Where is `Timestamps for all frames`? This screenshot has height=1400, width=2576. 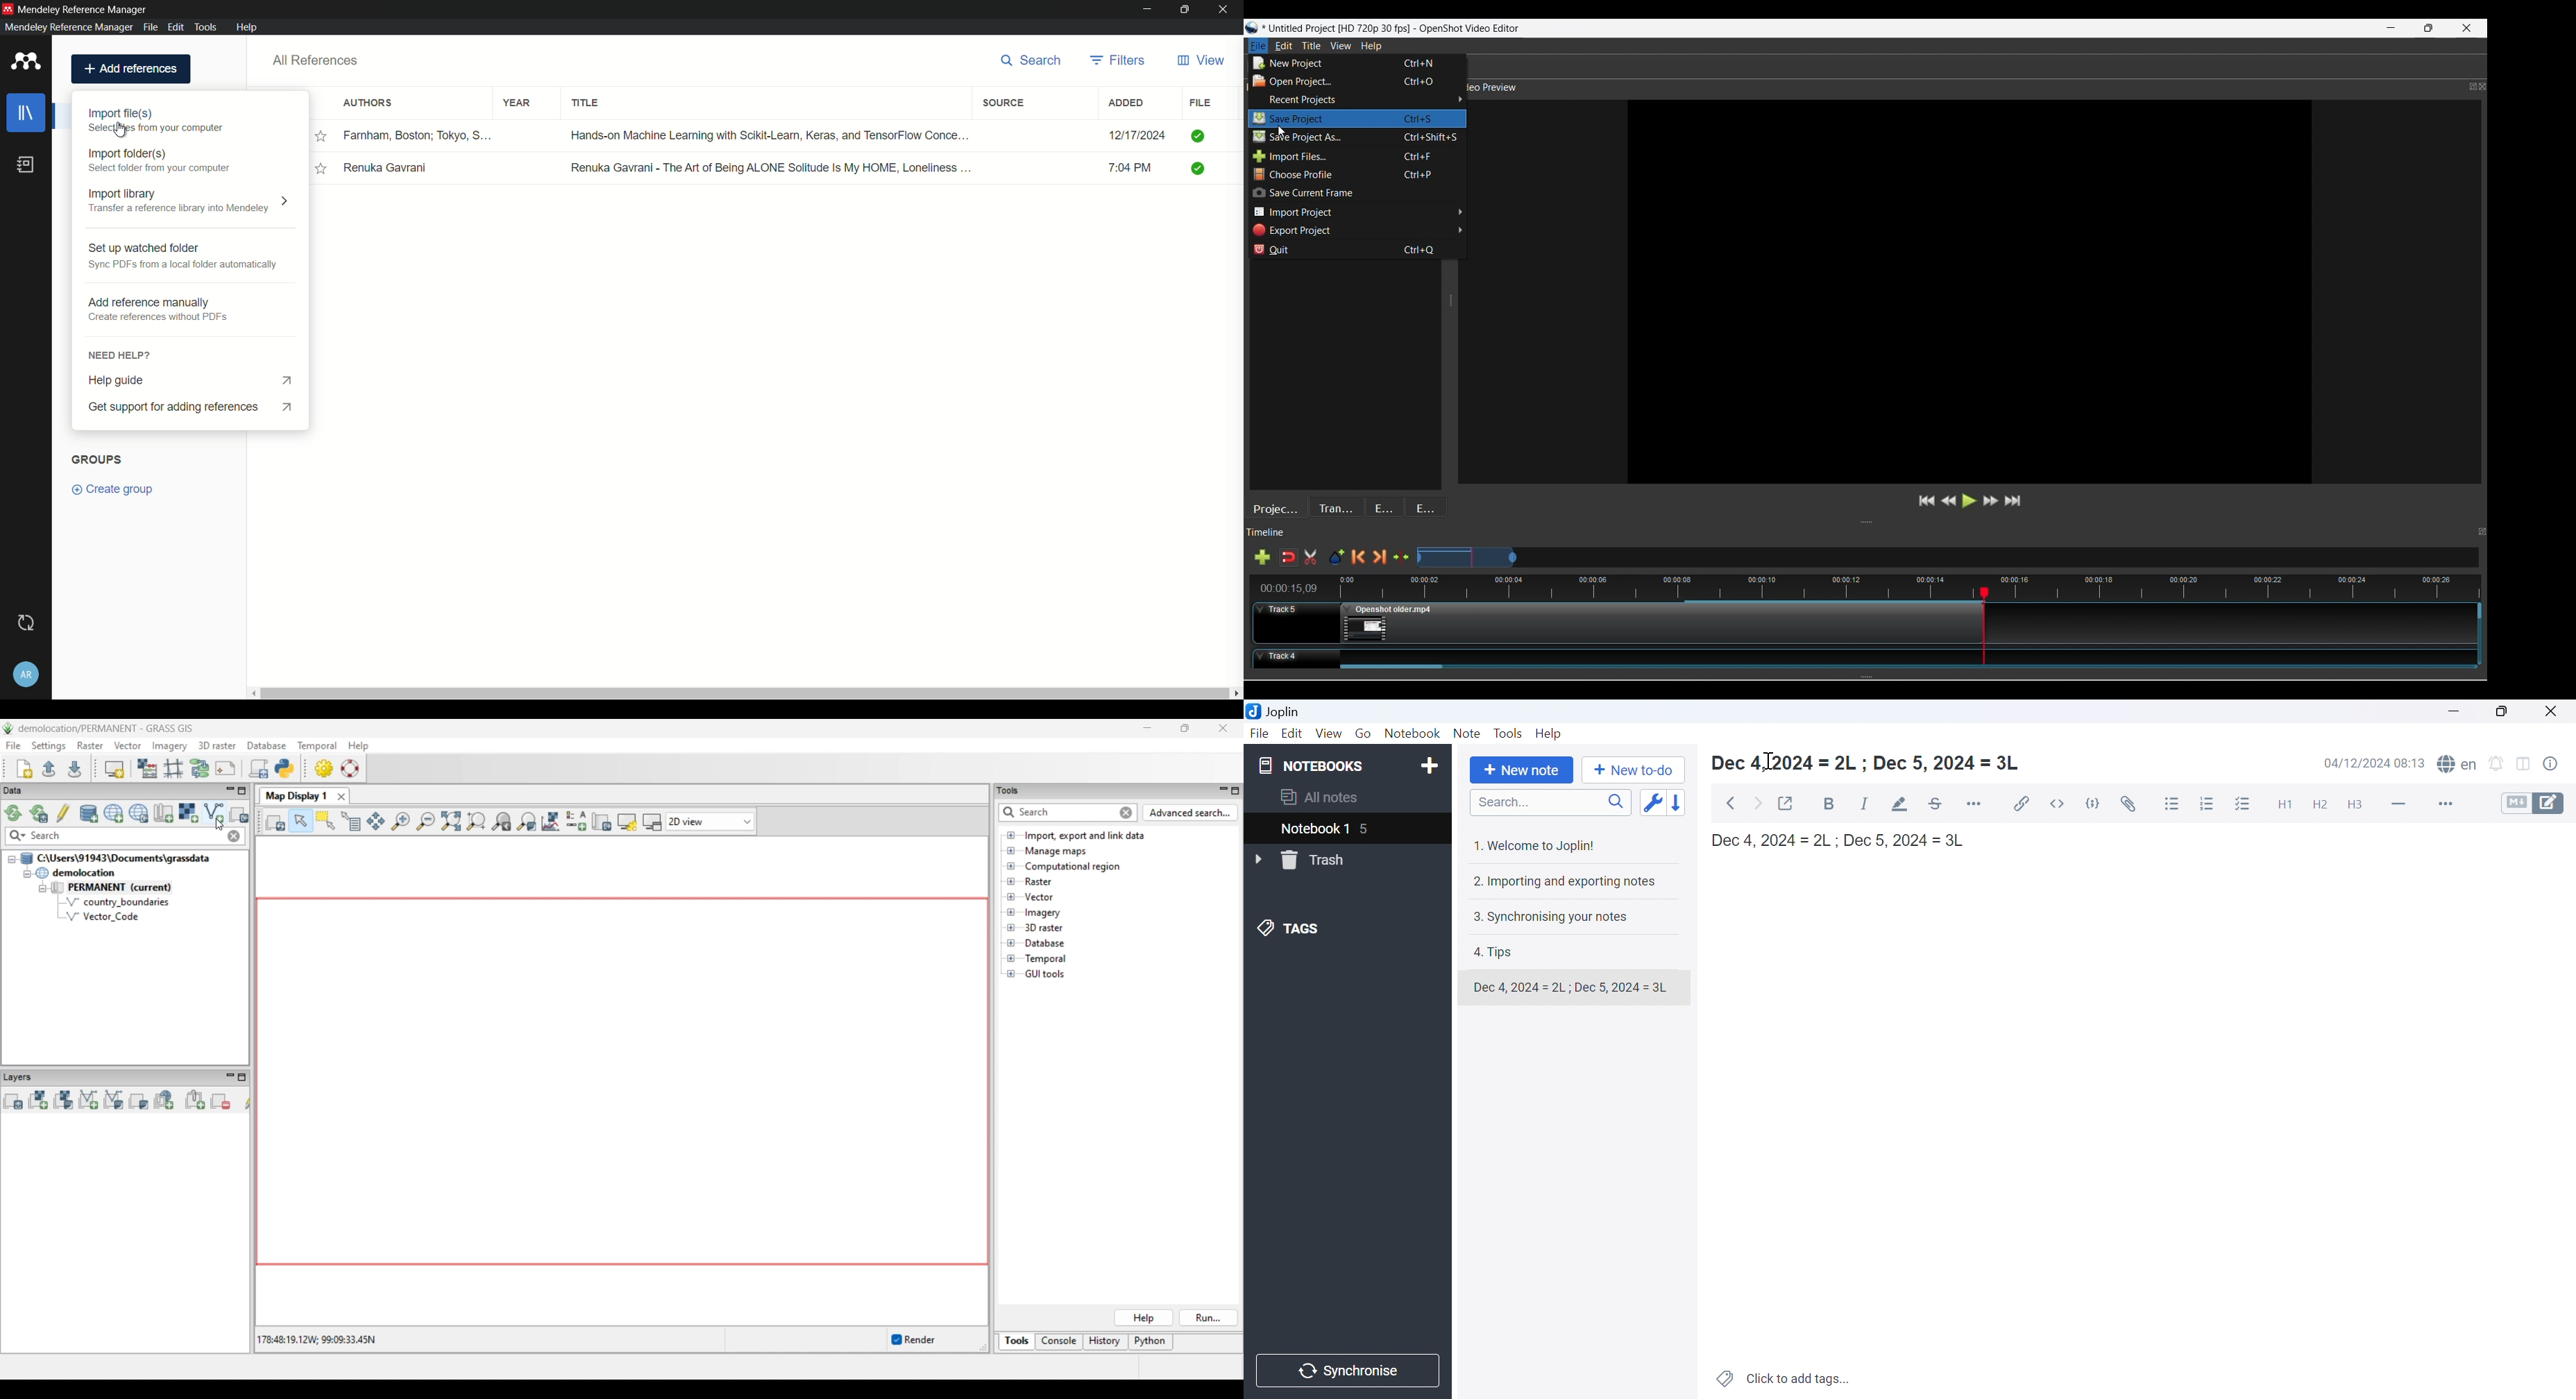 Timestamps for all frames is located at coordinates (1655, 586).